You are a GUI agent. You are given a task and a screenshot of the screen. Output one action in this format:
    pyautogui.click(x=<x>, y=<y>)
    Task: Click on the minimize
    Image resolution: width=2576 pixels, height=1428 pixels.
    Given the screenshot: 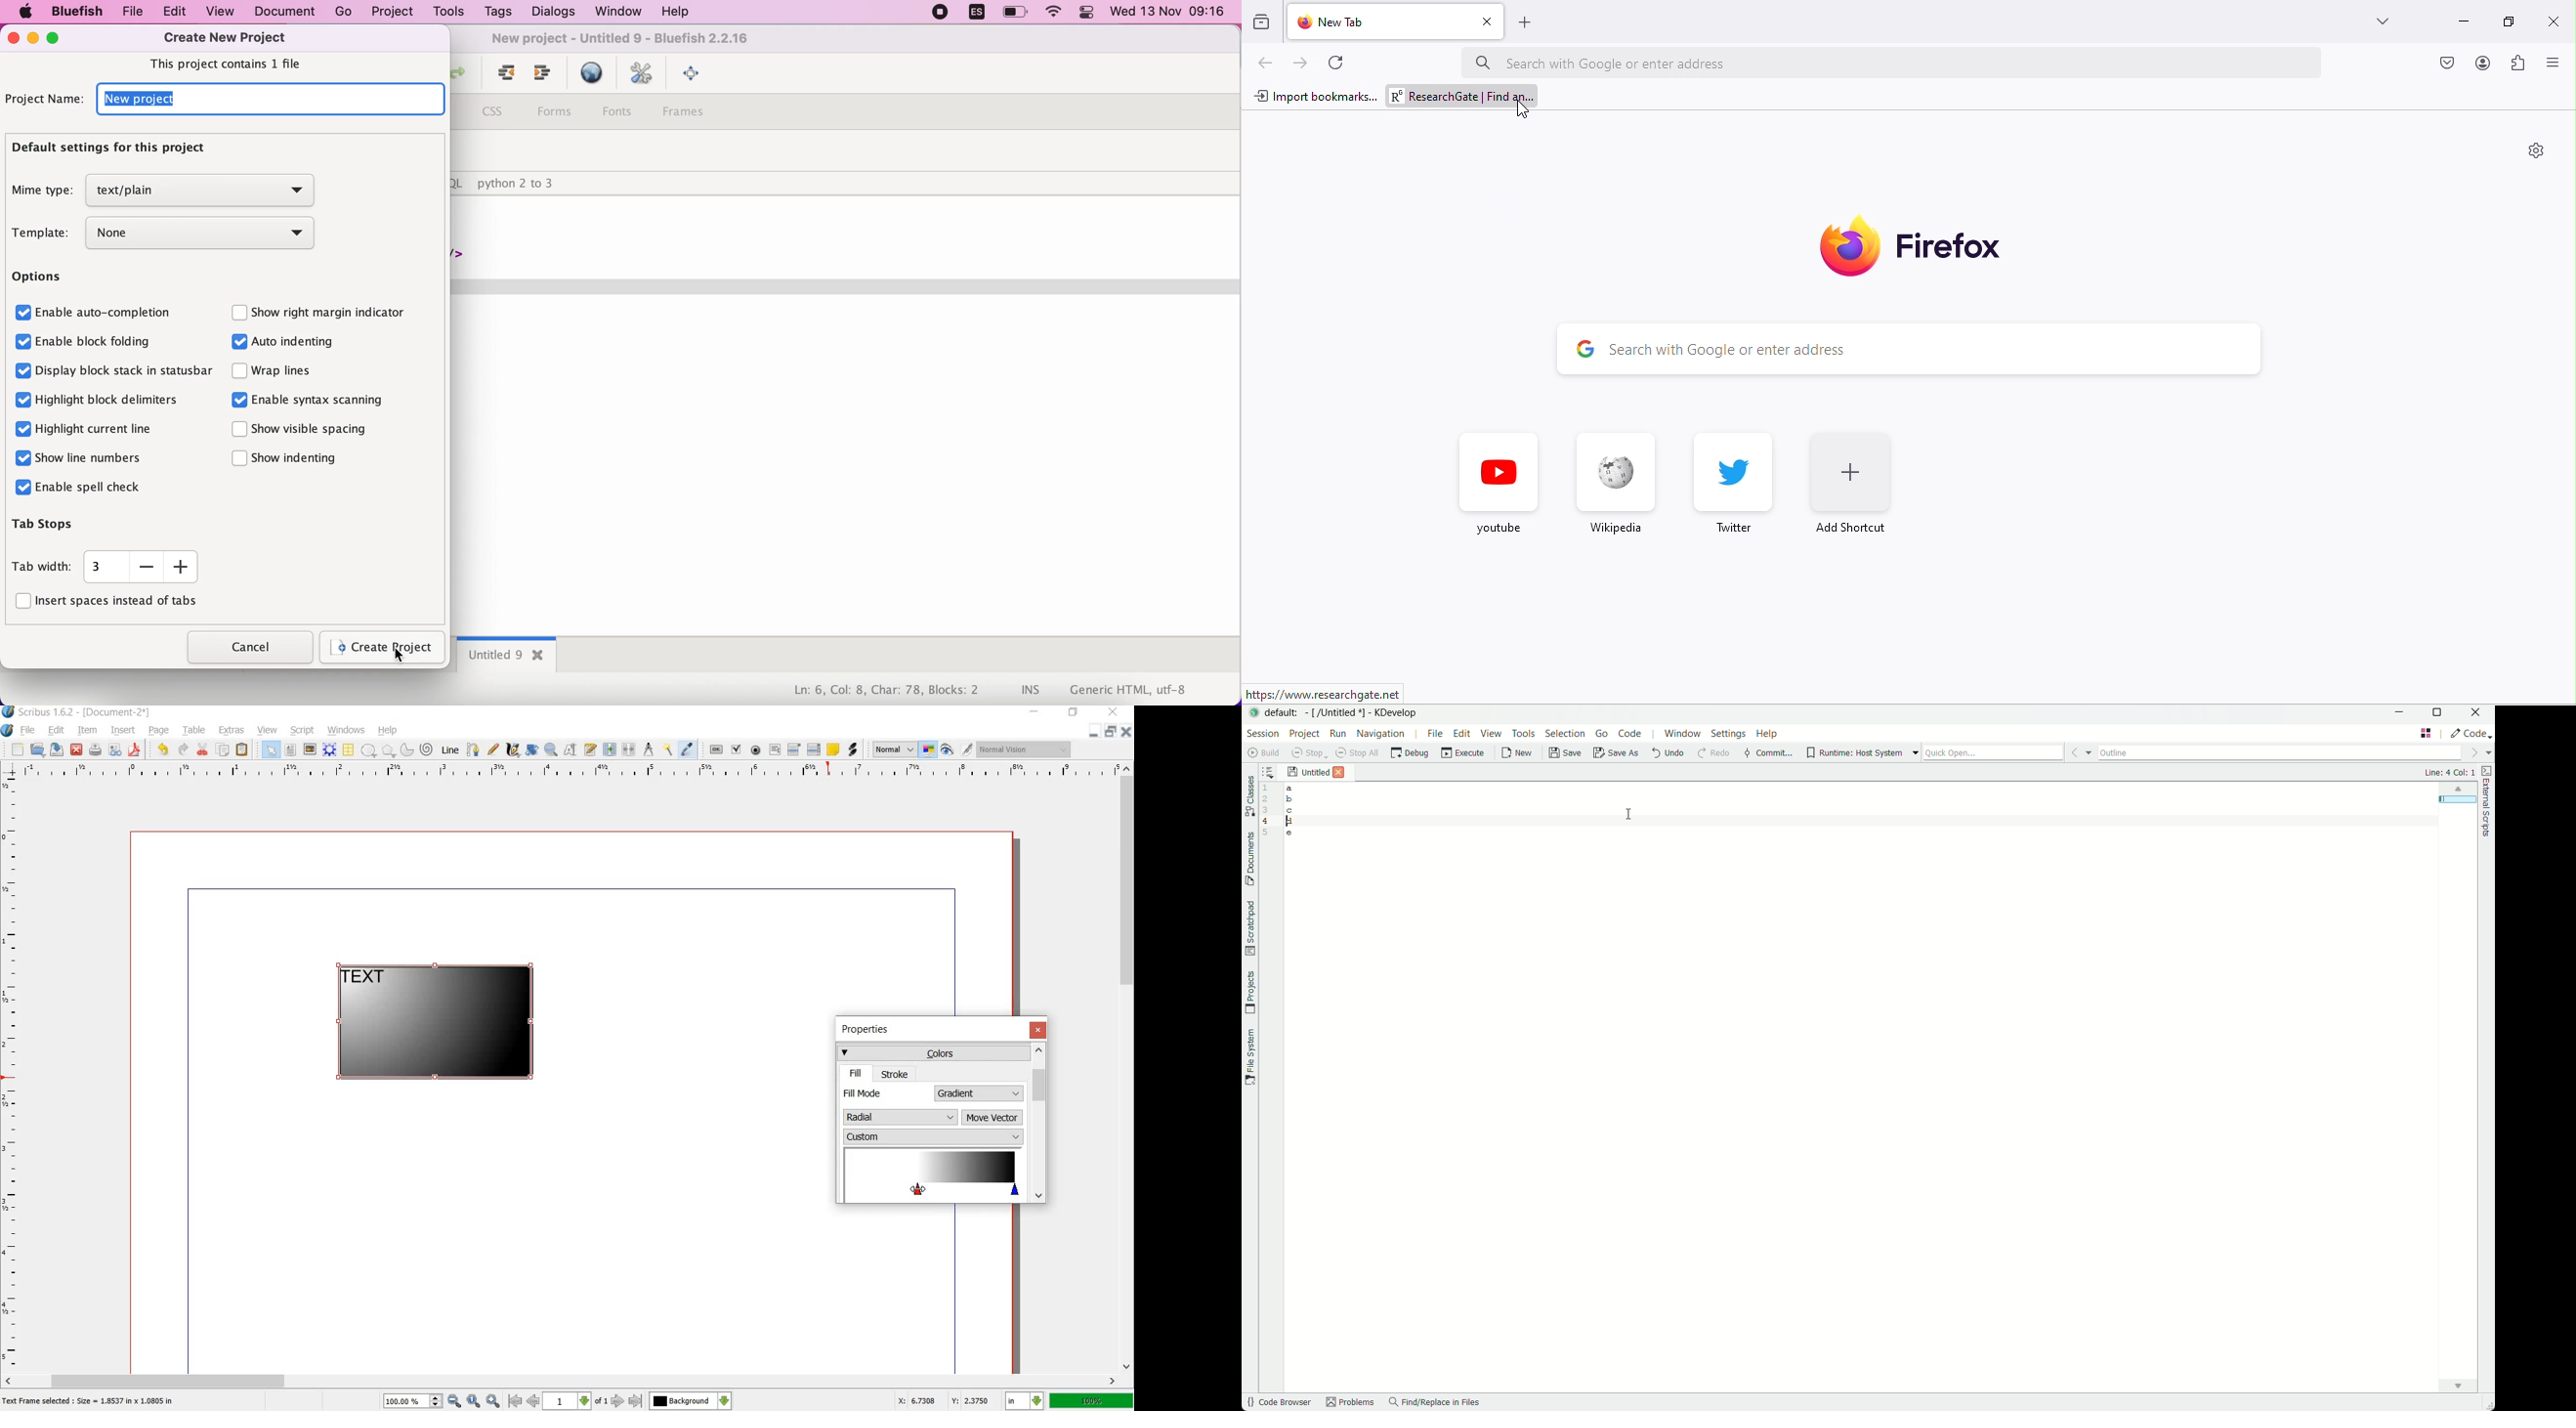 What is the action you would take?
    pyautogui.click(x=32, y=39)
    